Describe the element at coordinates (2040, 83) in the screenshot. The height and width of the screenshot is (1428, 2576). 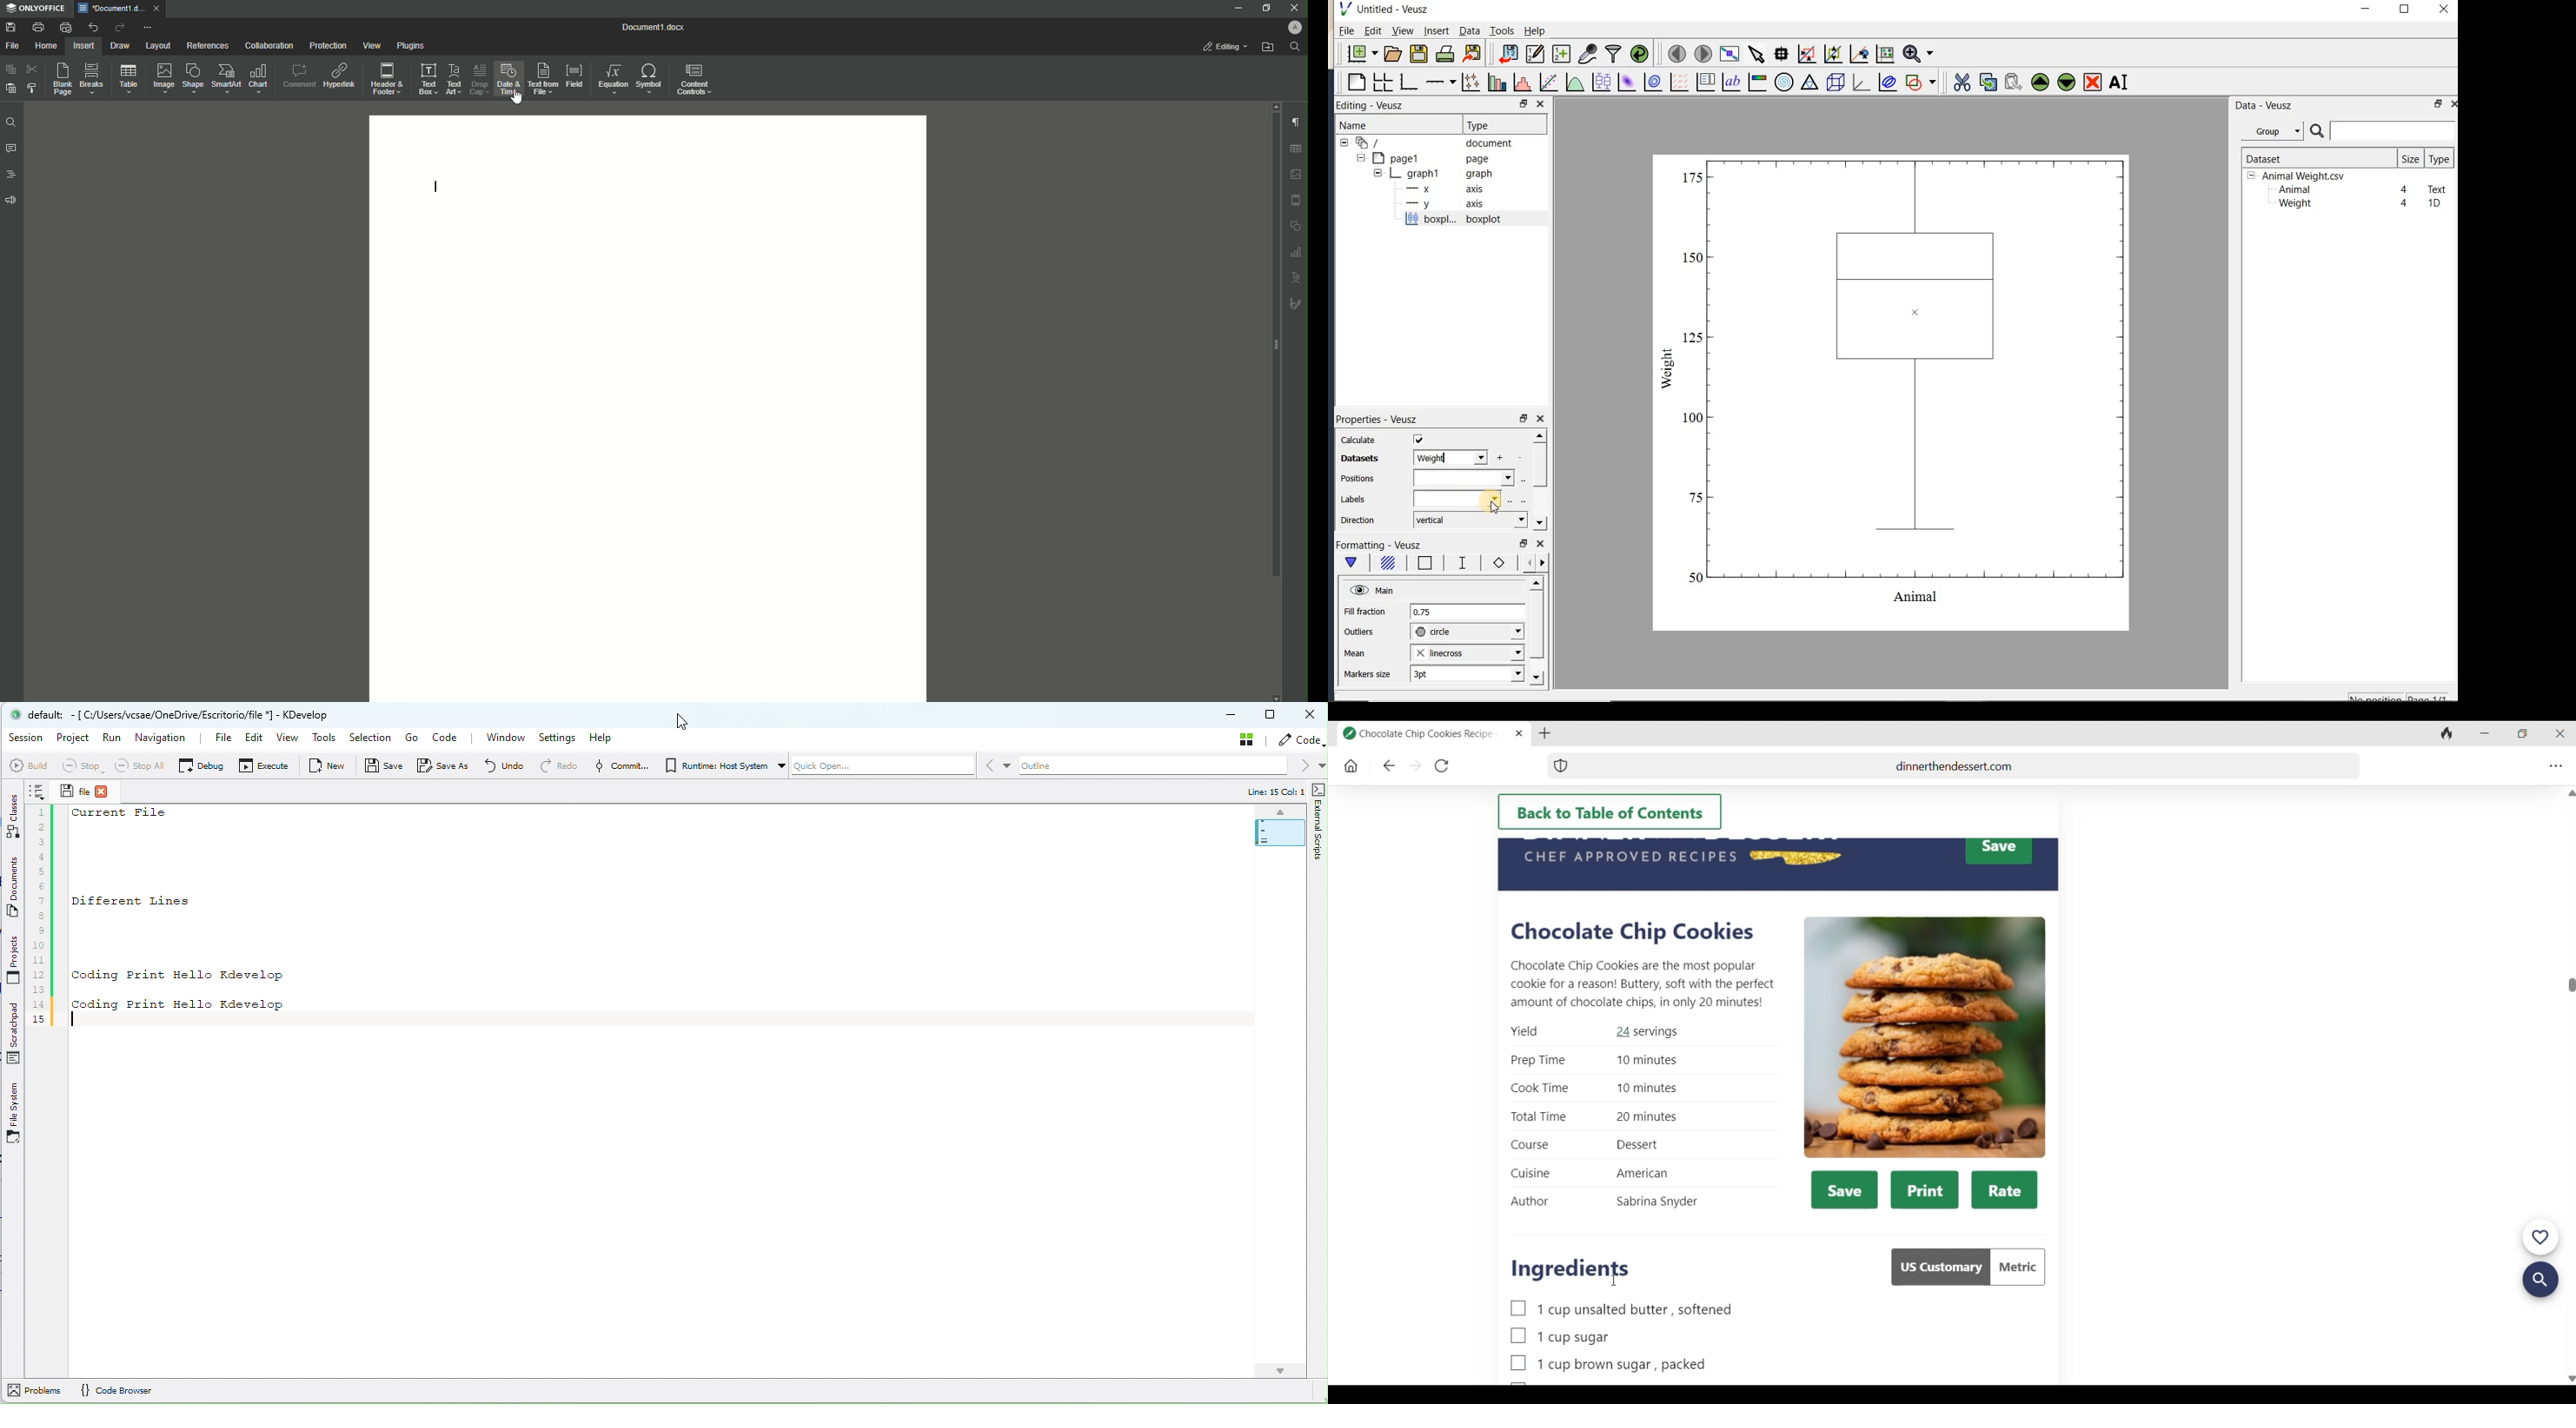
I see `move the selected widget up` at that location.